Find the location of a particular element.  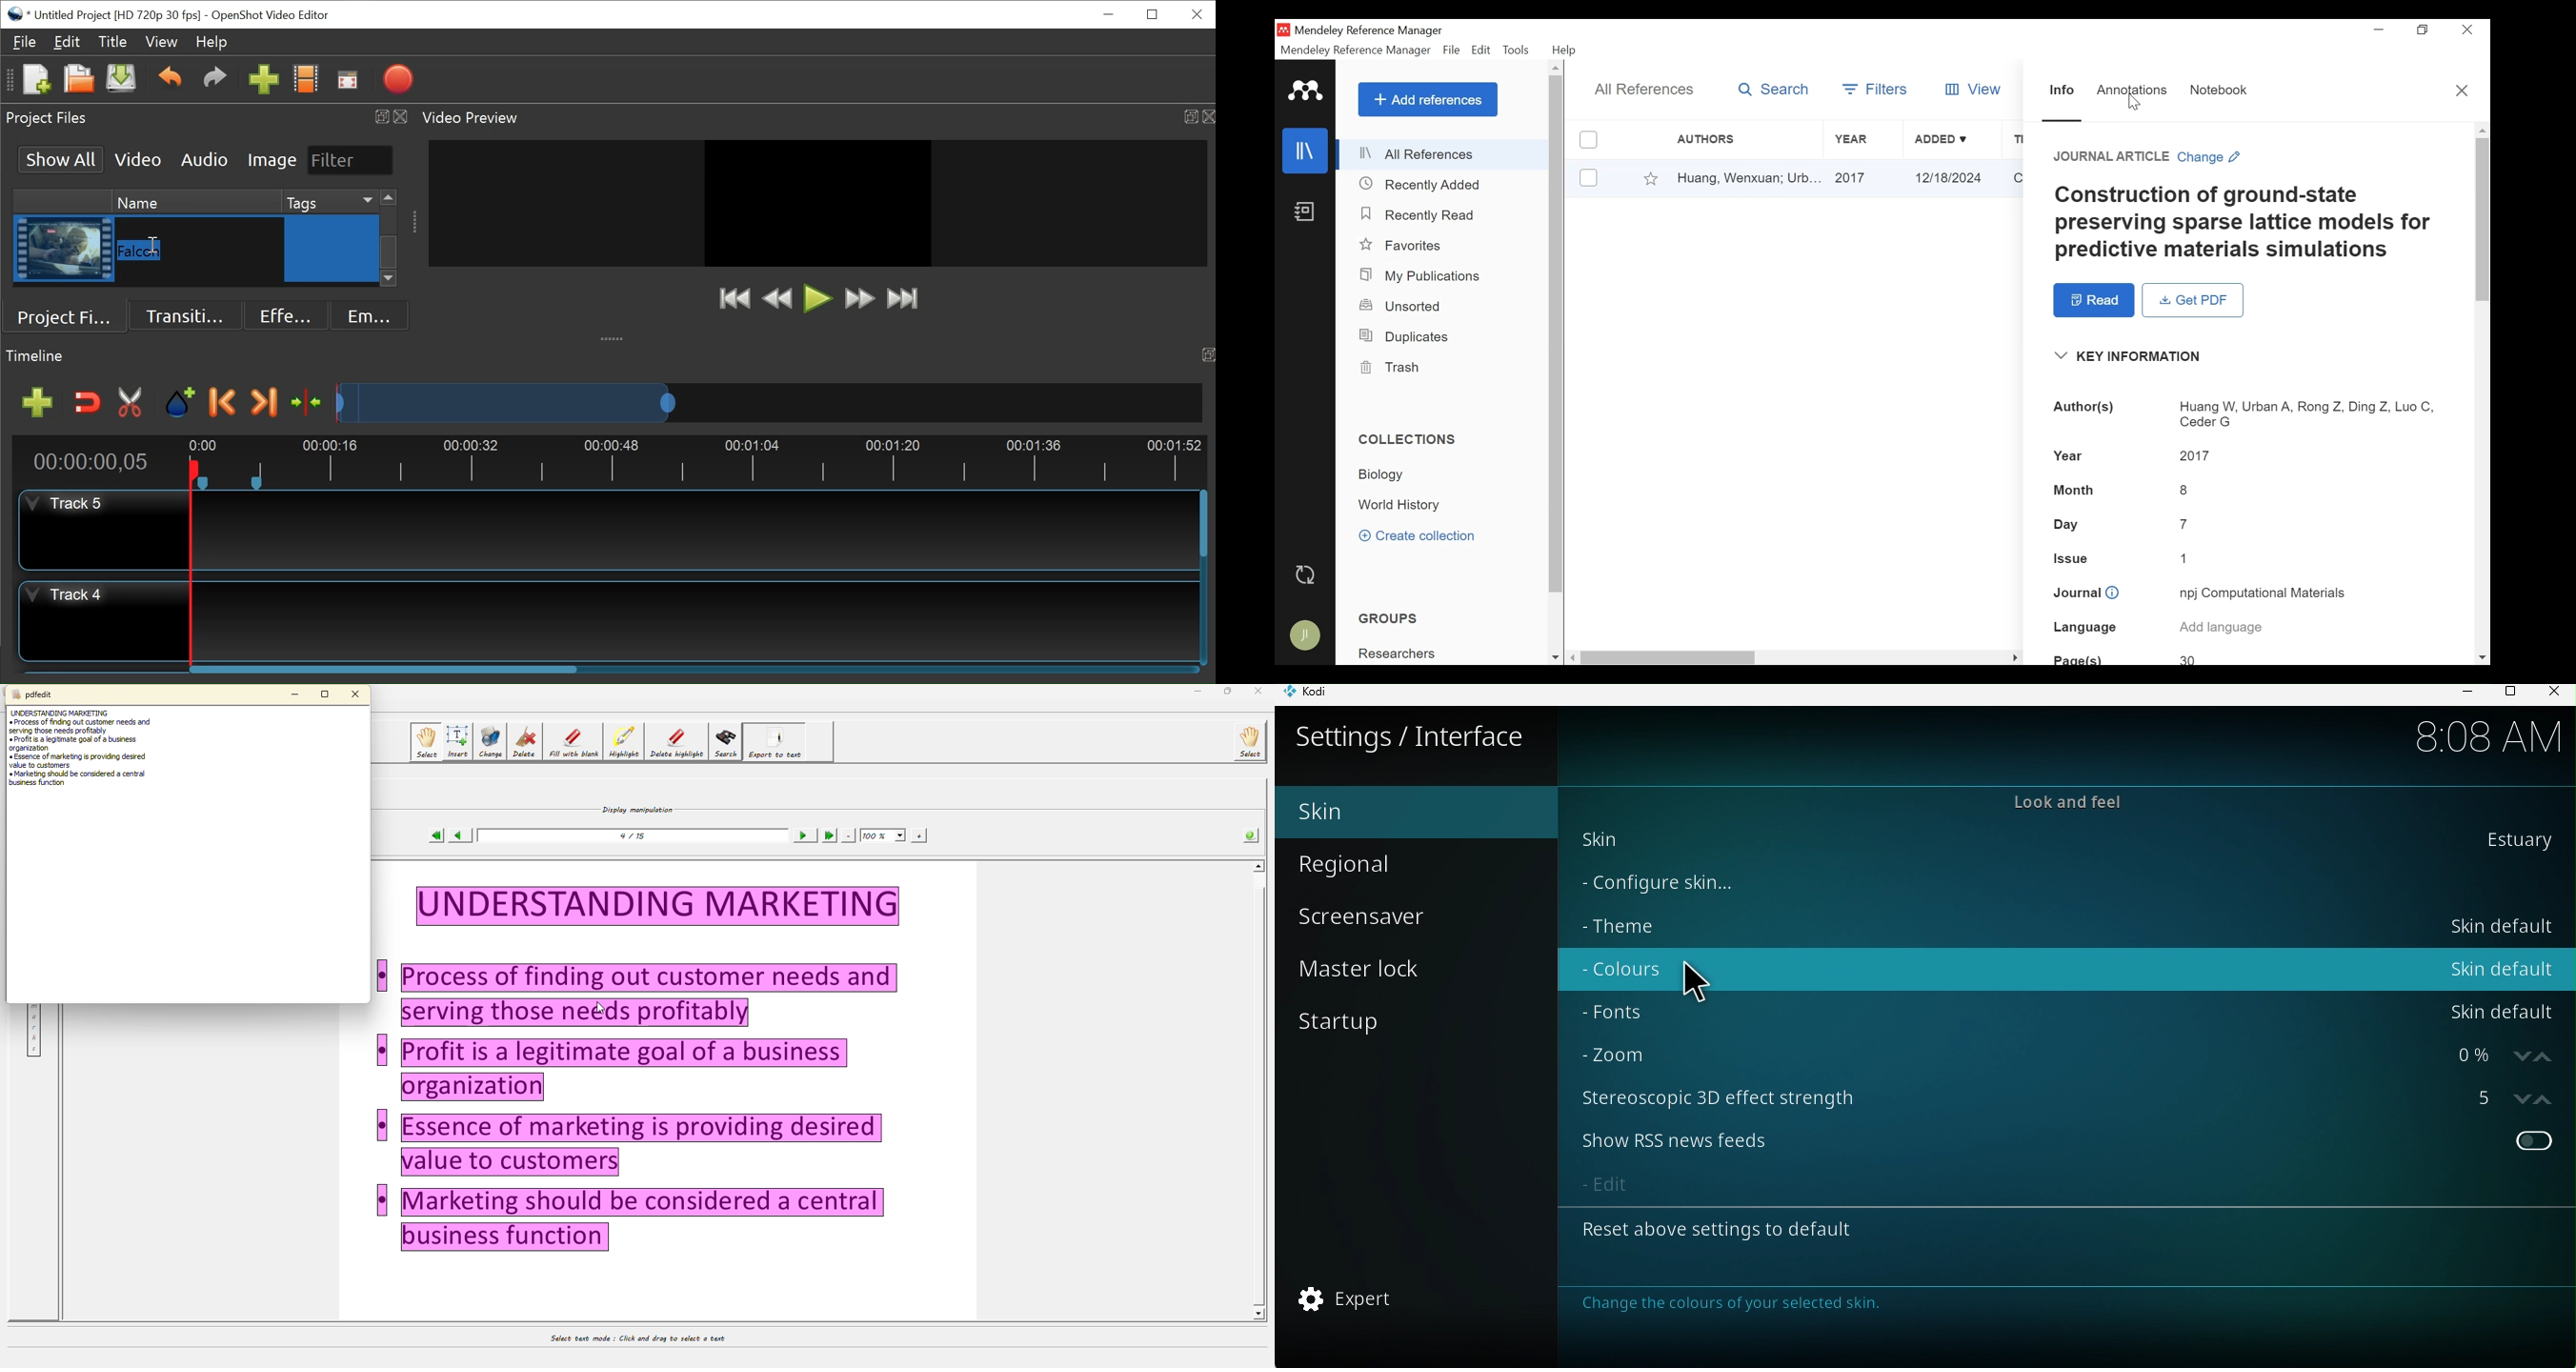

Rewind is located at coordinates (777, 298).